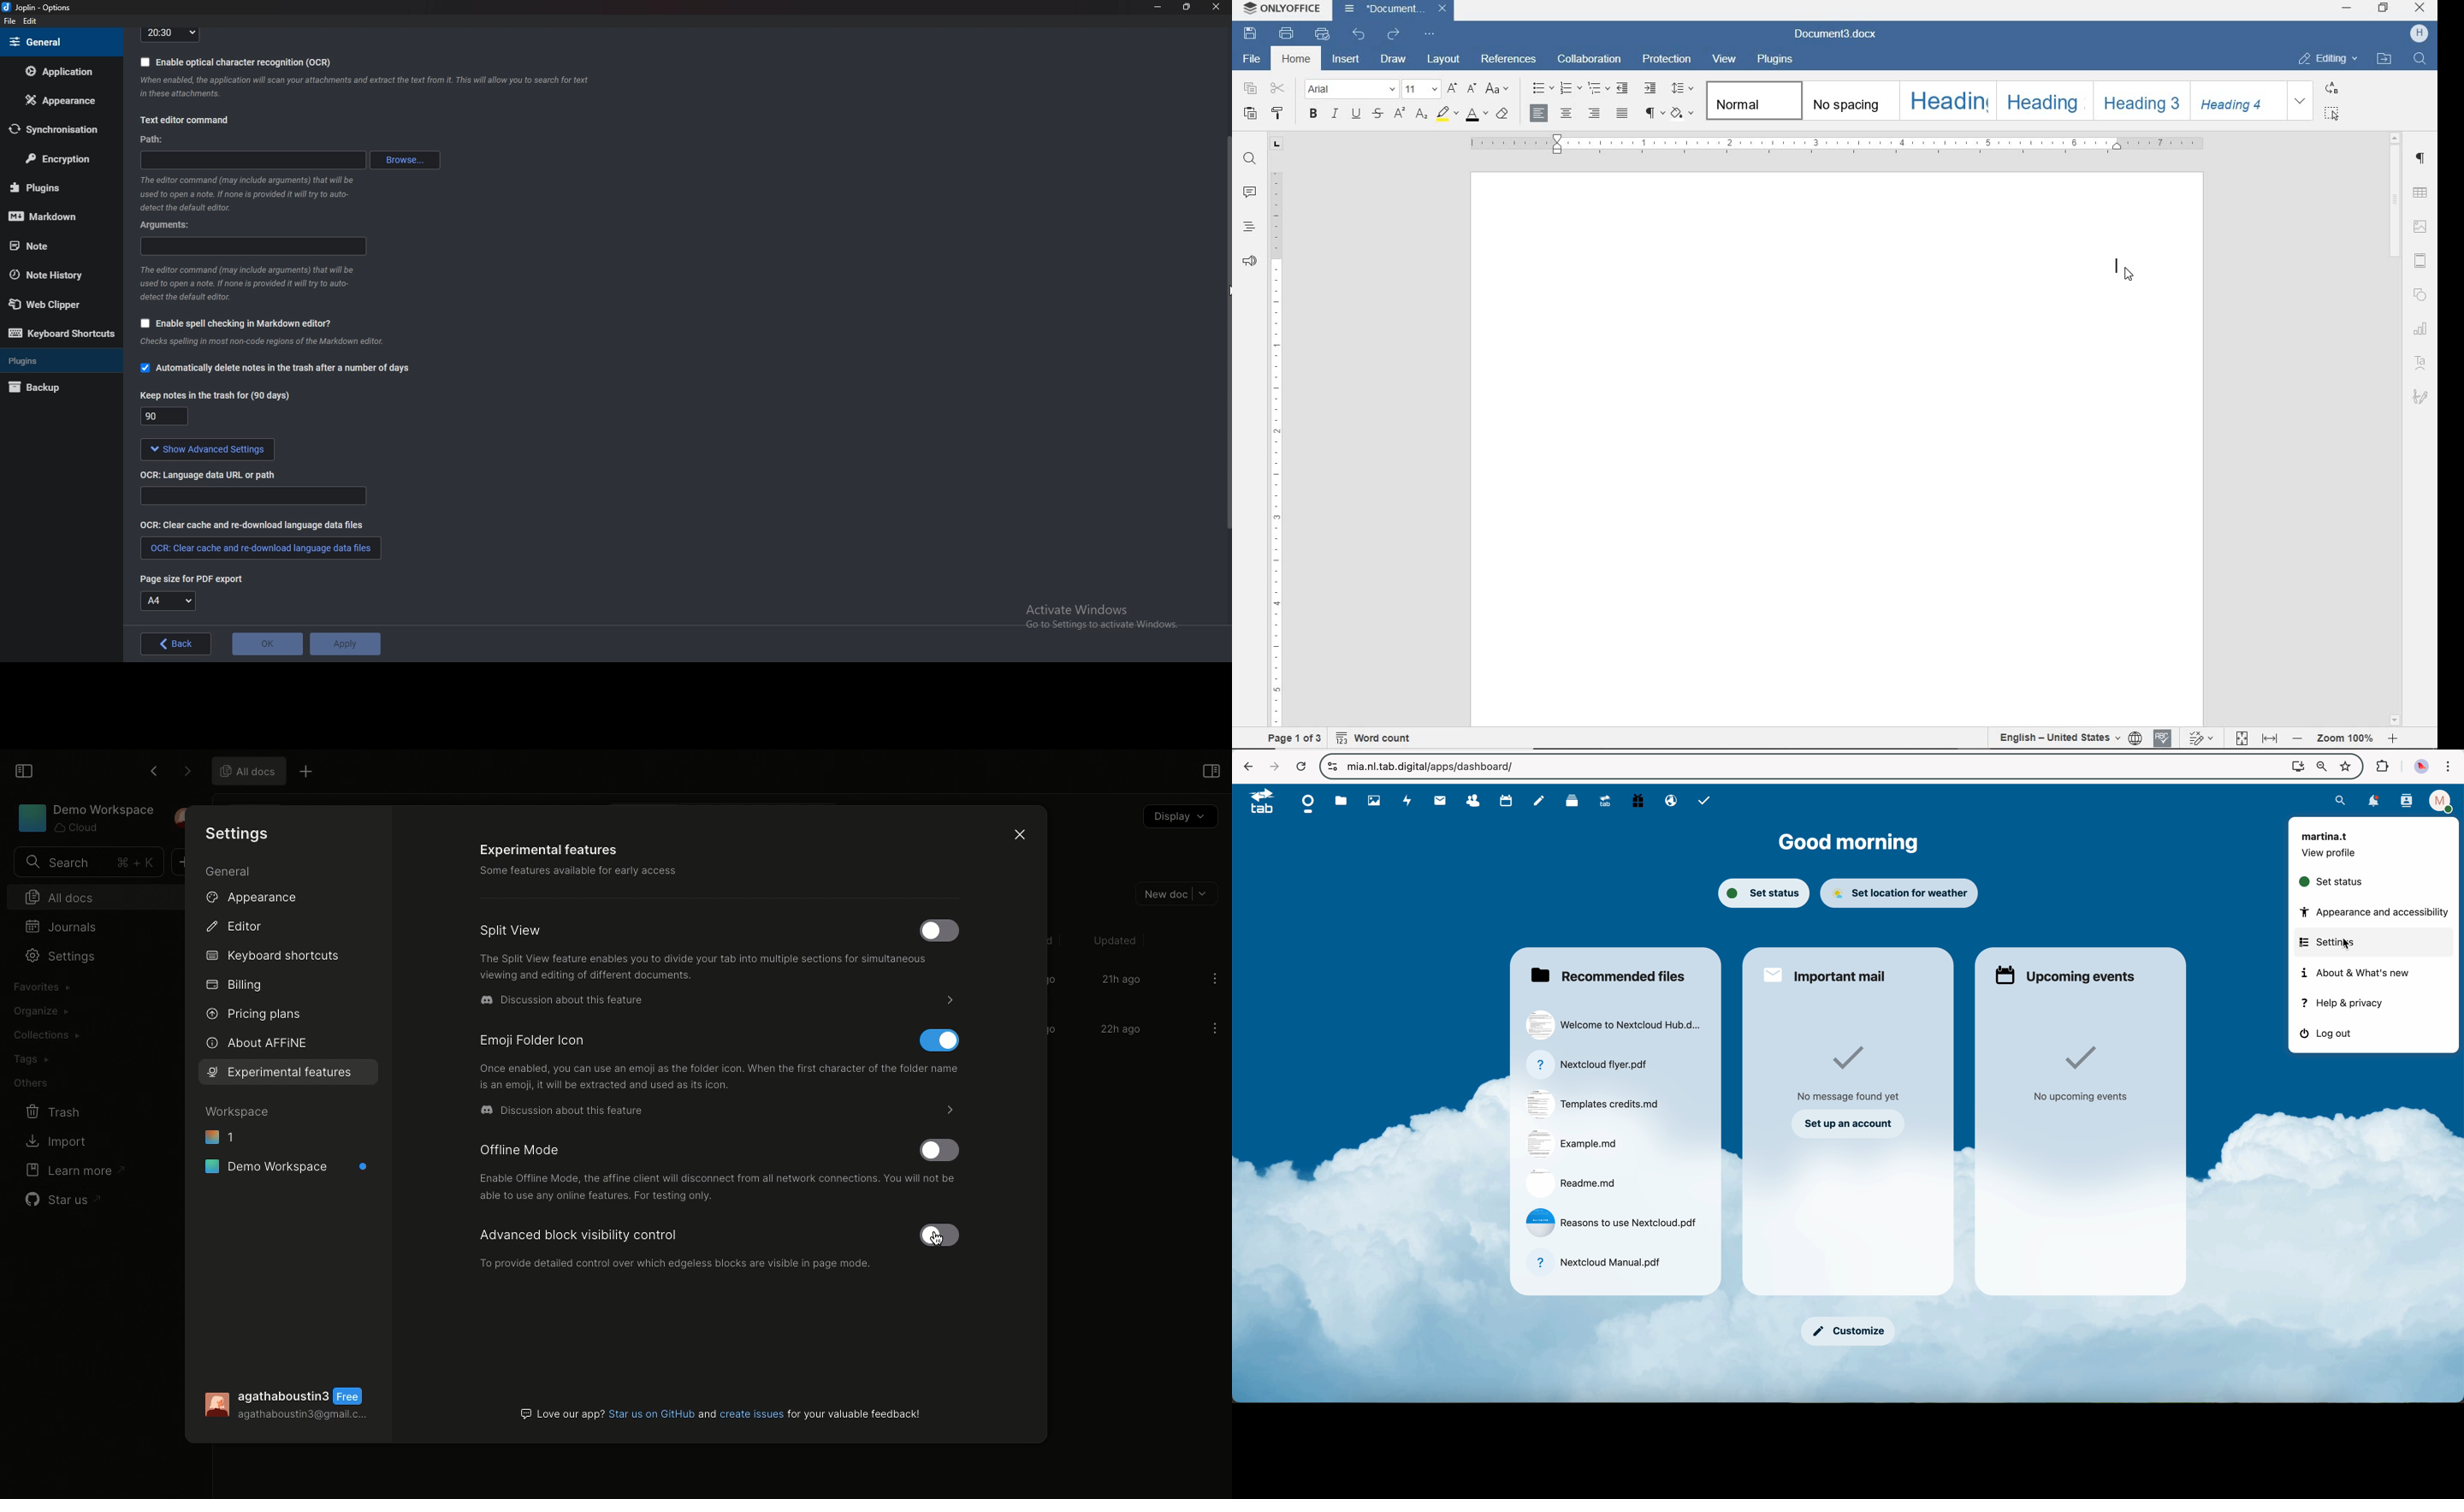  I want to click on Time format, so click(170, 33).